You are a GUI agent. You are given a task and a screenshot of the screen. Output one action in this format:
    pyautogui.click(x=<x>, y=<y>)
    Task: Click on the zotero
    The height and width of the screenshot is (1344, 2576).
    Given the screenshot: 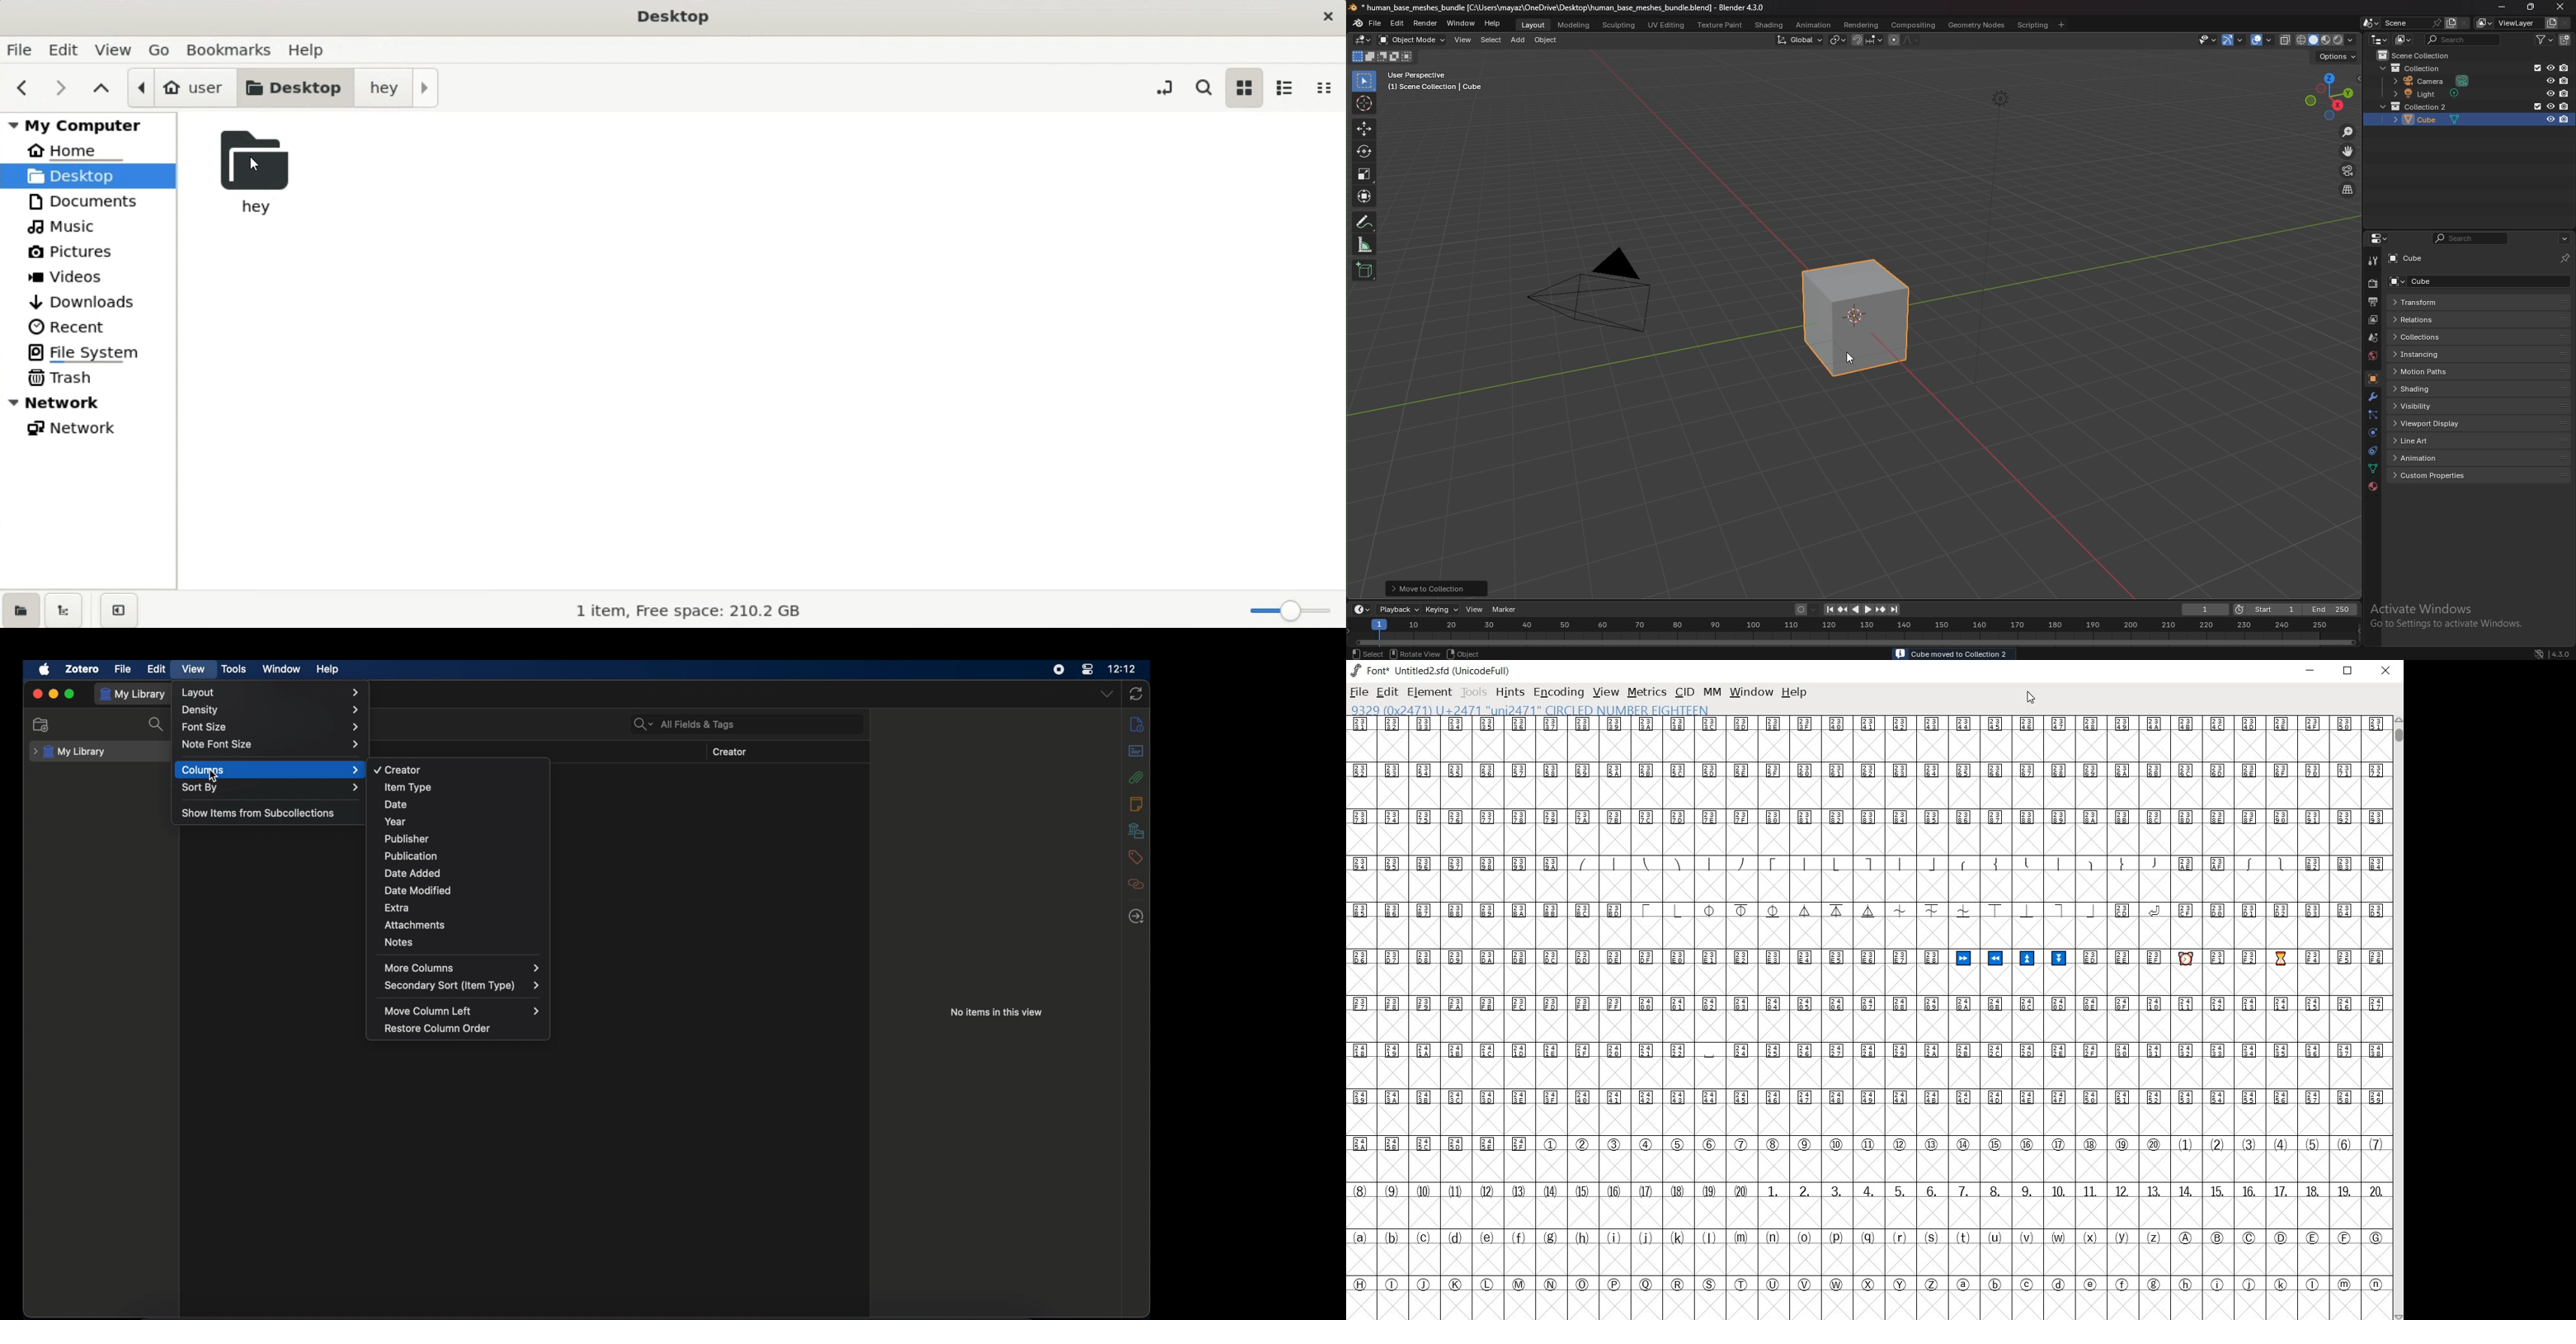 What is the action you would take?
    pyautogui.click(x=83, y=669)
    